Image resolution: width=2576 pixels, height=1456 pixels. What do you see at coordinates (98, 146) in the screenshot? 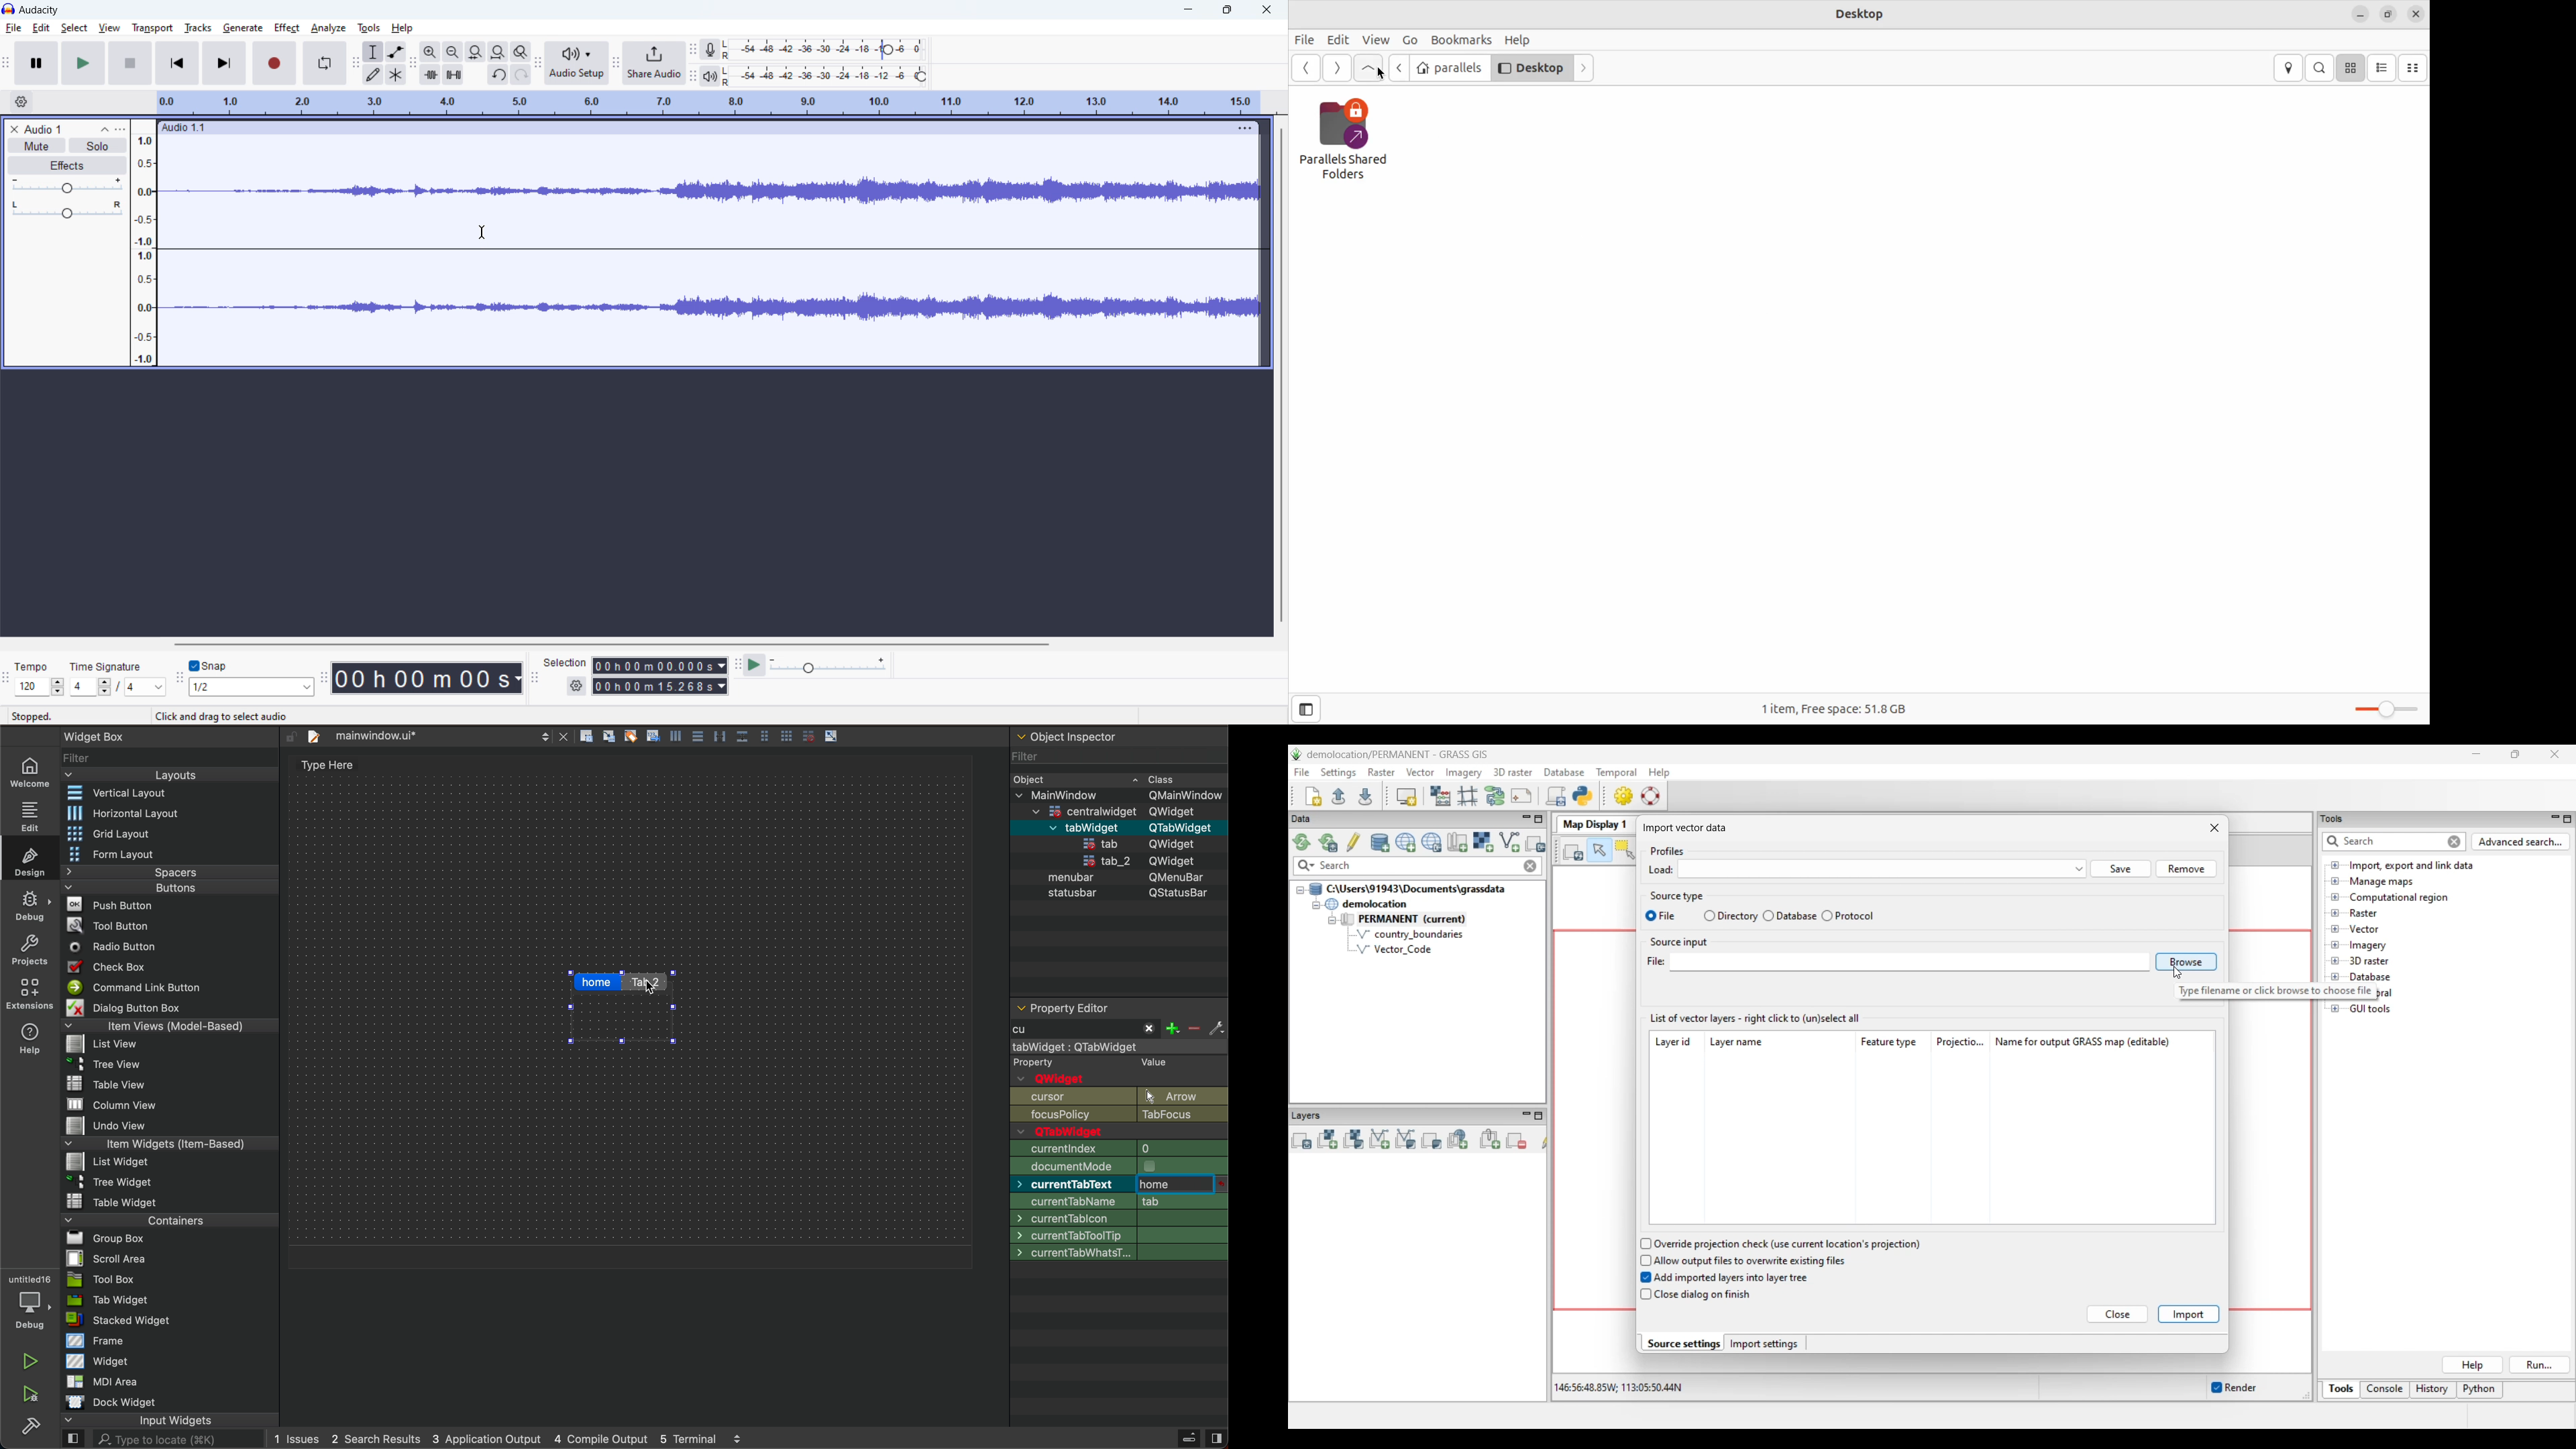
I see `solo` at bounding box center [98, 146].